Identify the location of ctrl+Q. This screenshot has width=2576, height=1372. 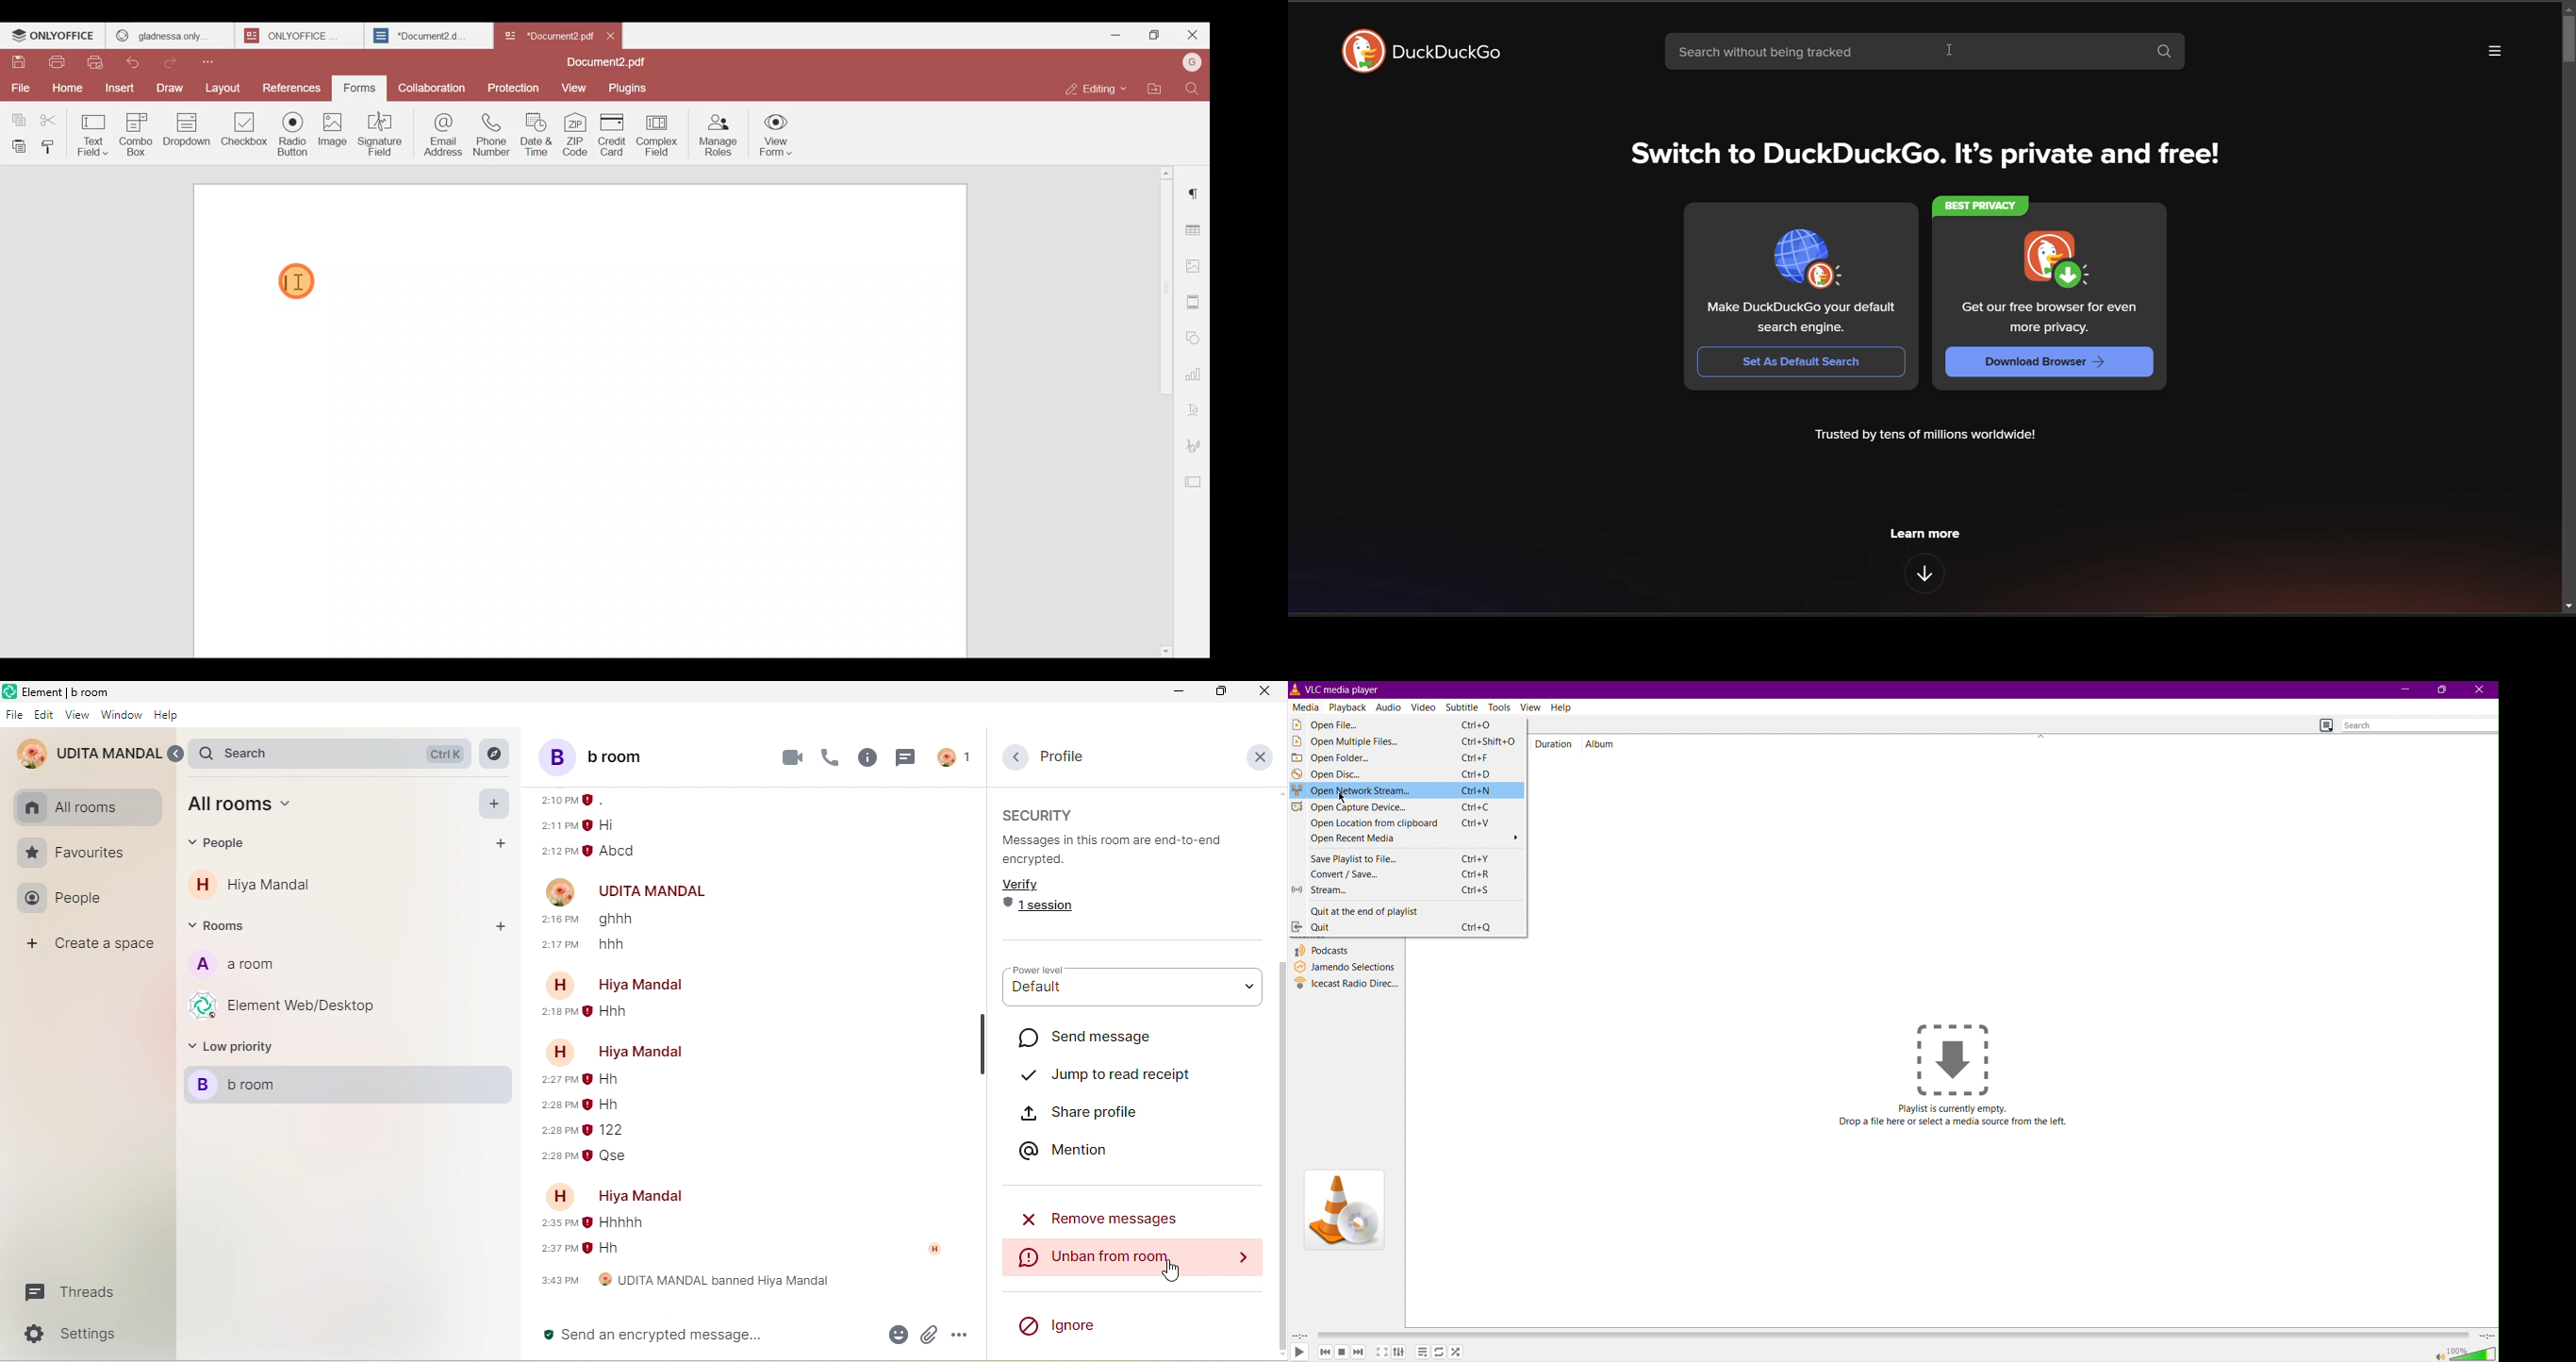
(1477, 927).